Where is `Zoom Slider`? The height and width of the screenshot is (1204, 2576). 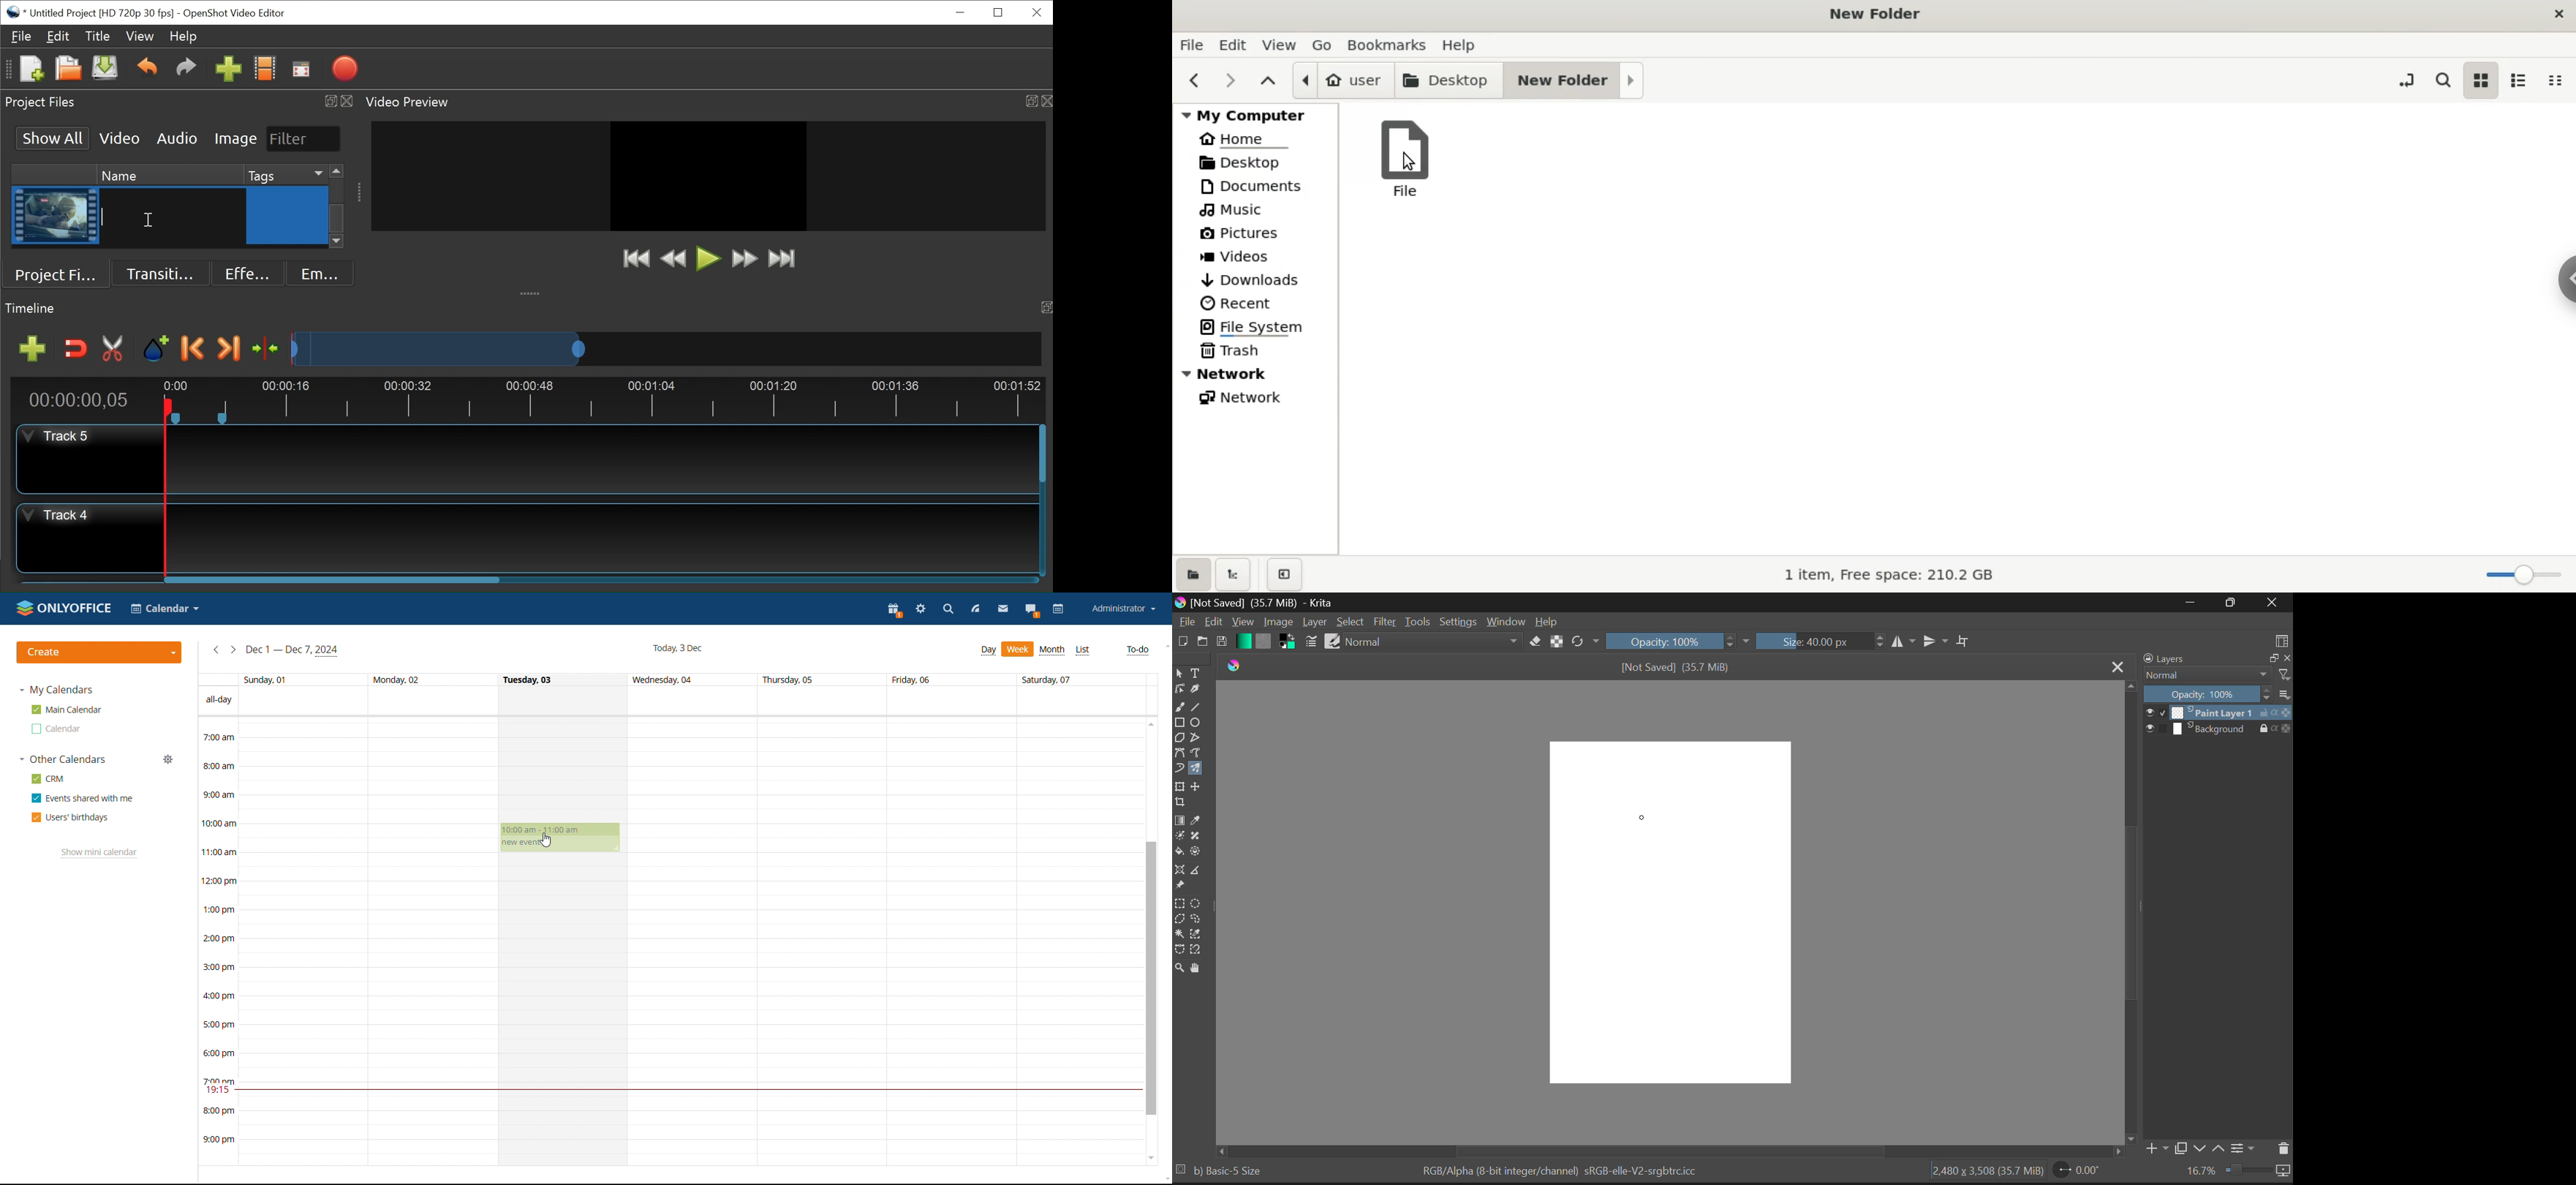
Zoom Slider is located at coordinates (662, 347).